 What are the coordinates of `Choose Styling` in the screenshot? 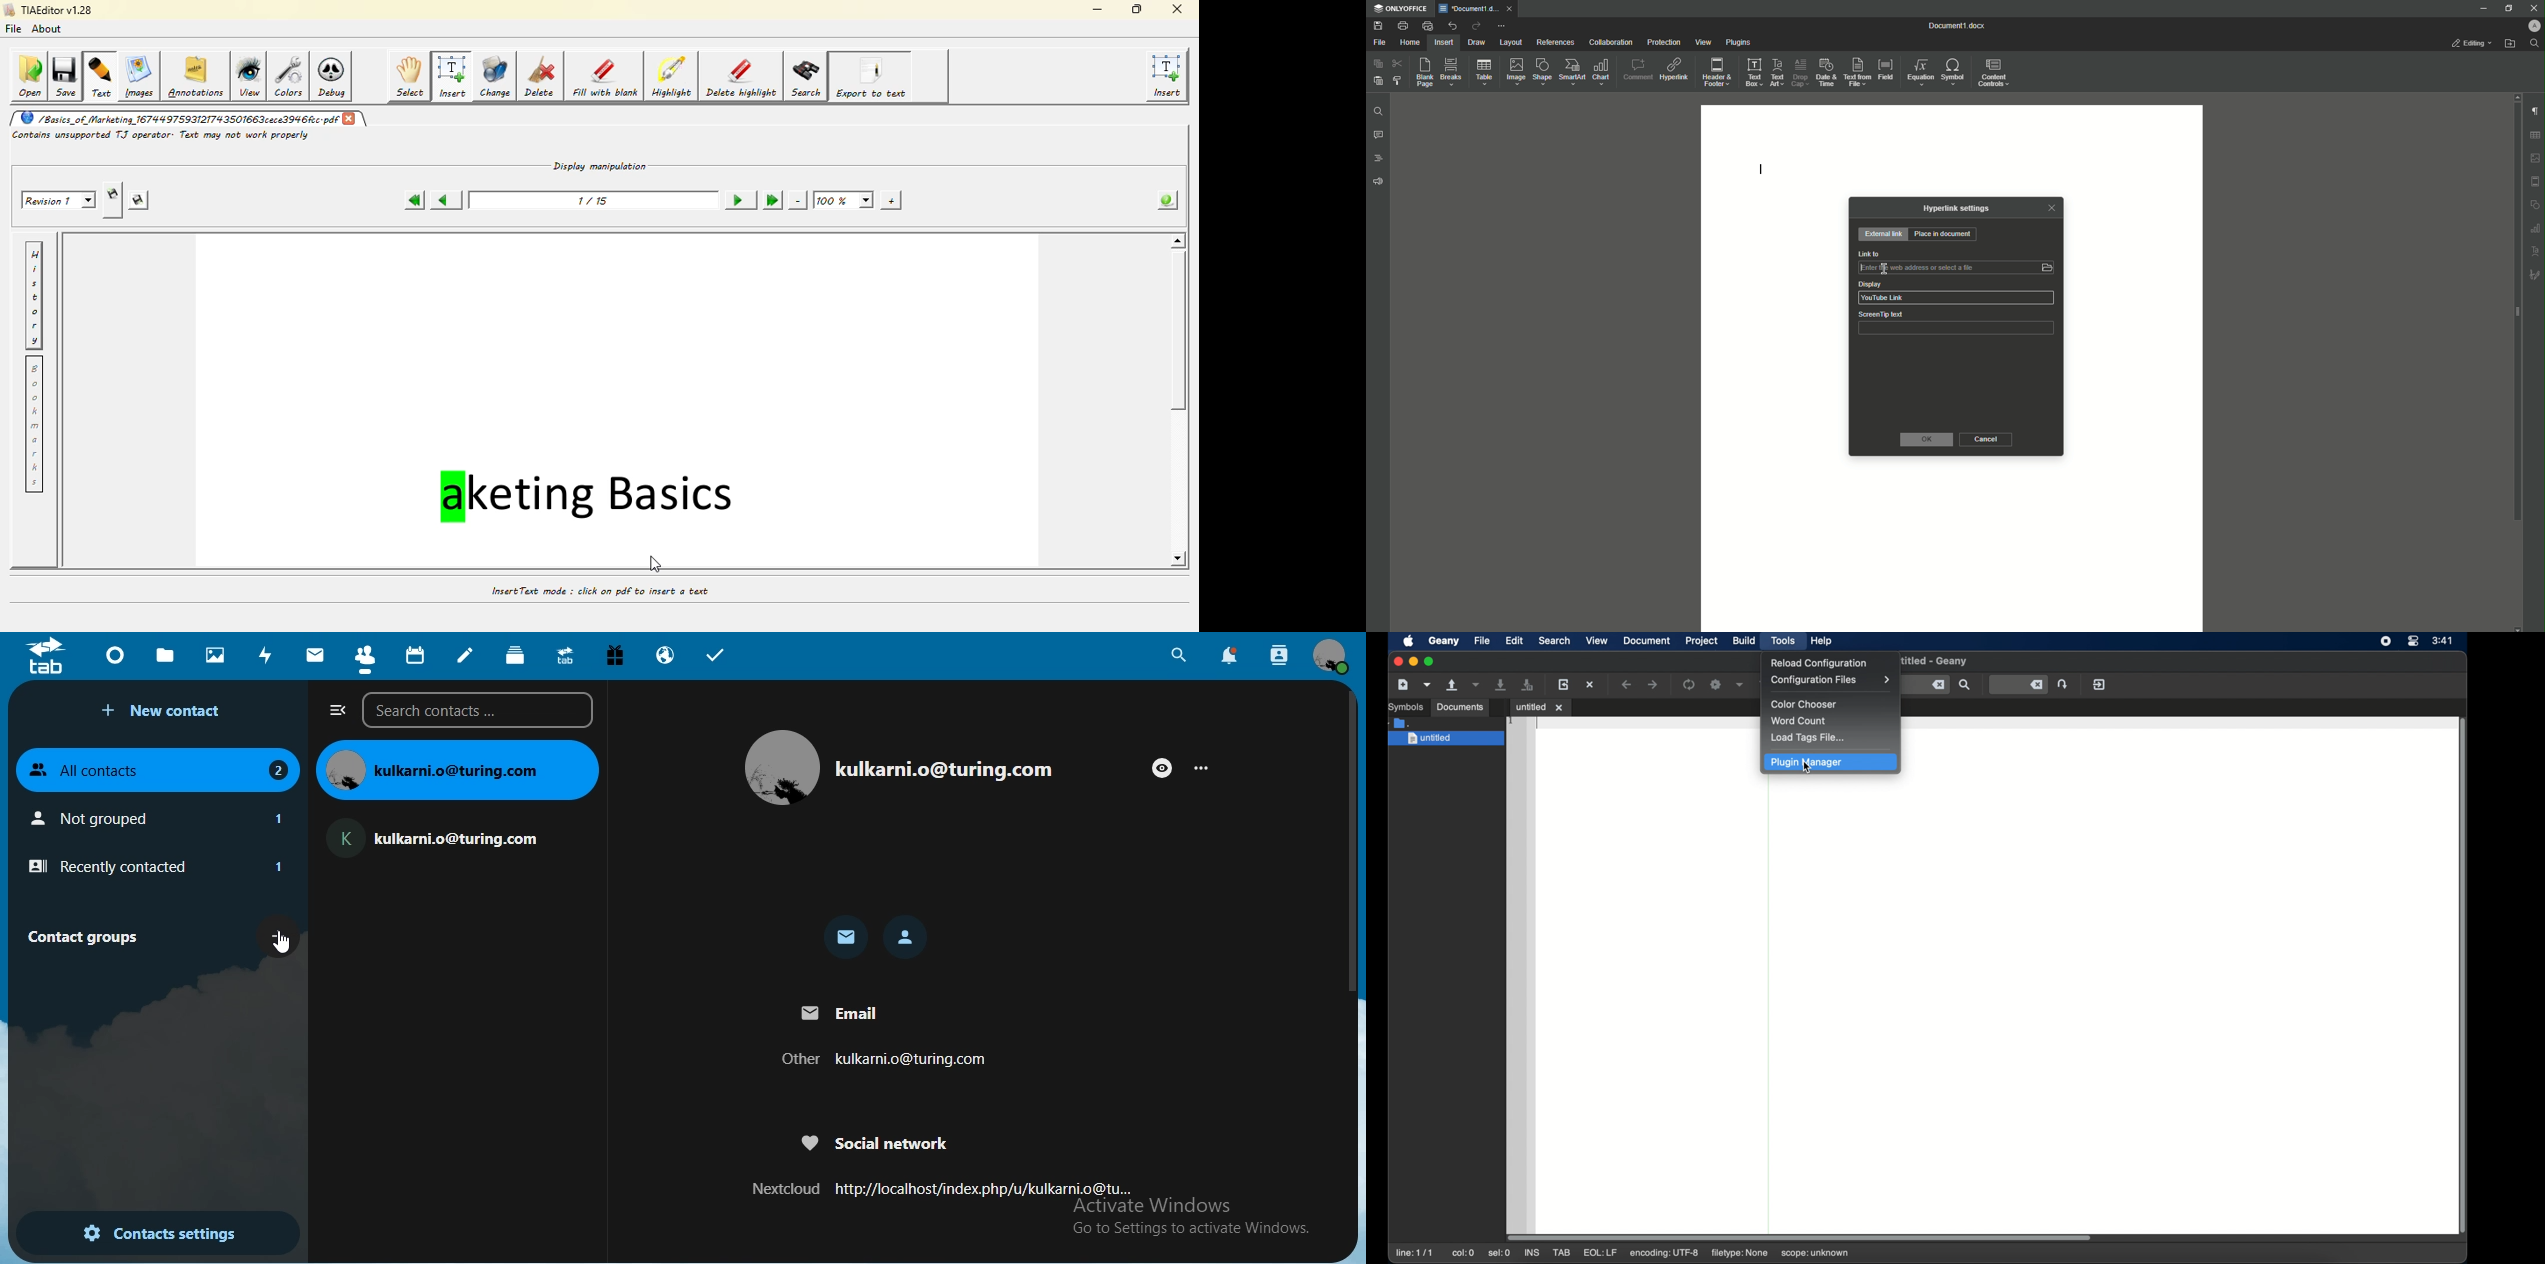 It's located at (1396, 81).